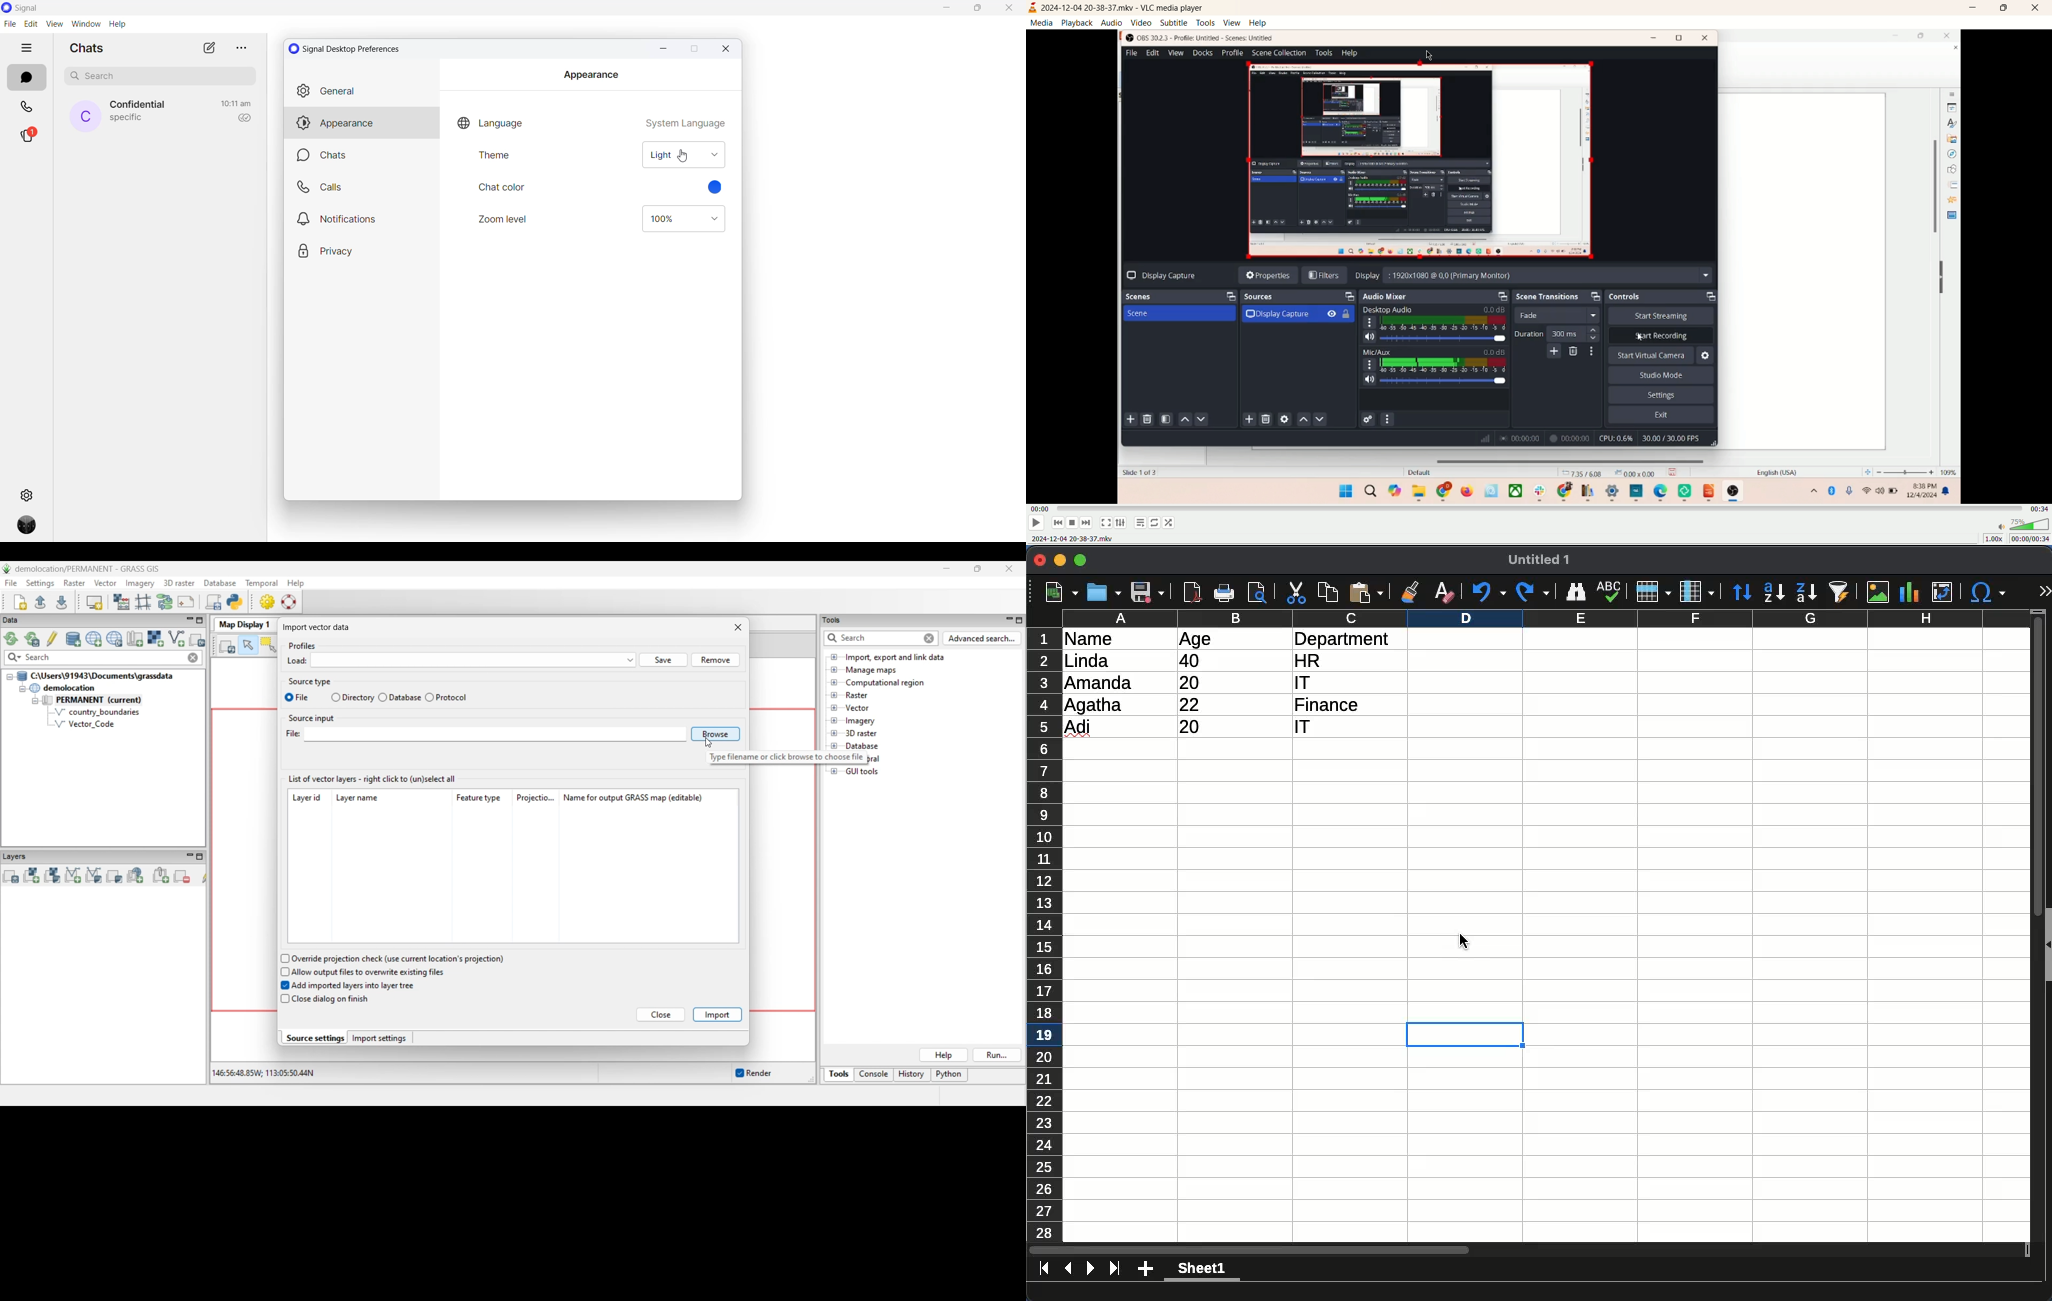 The width and height of the screenshot is (2072, 1316). Describe the element at coordinates (1035, 523) in the screenshot. I see `play/pause` at that location.